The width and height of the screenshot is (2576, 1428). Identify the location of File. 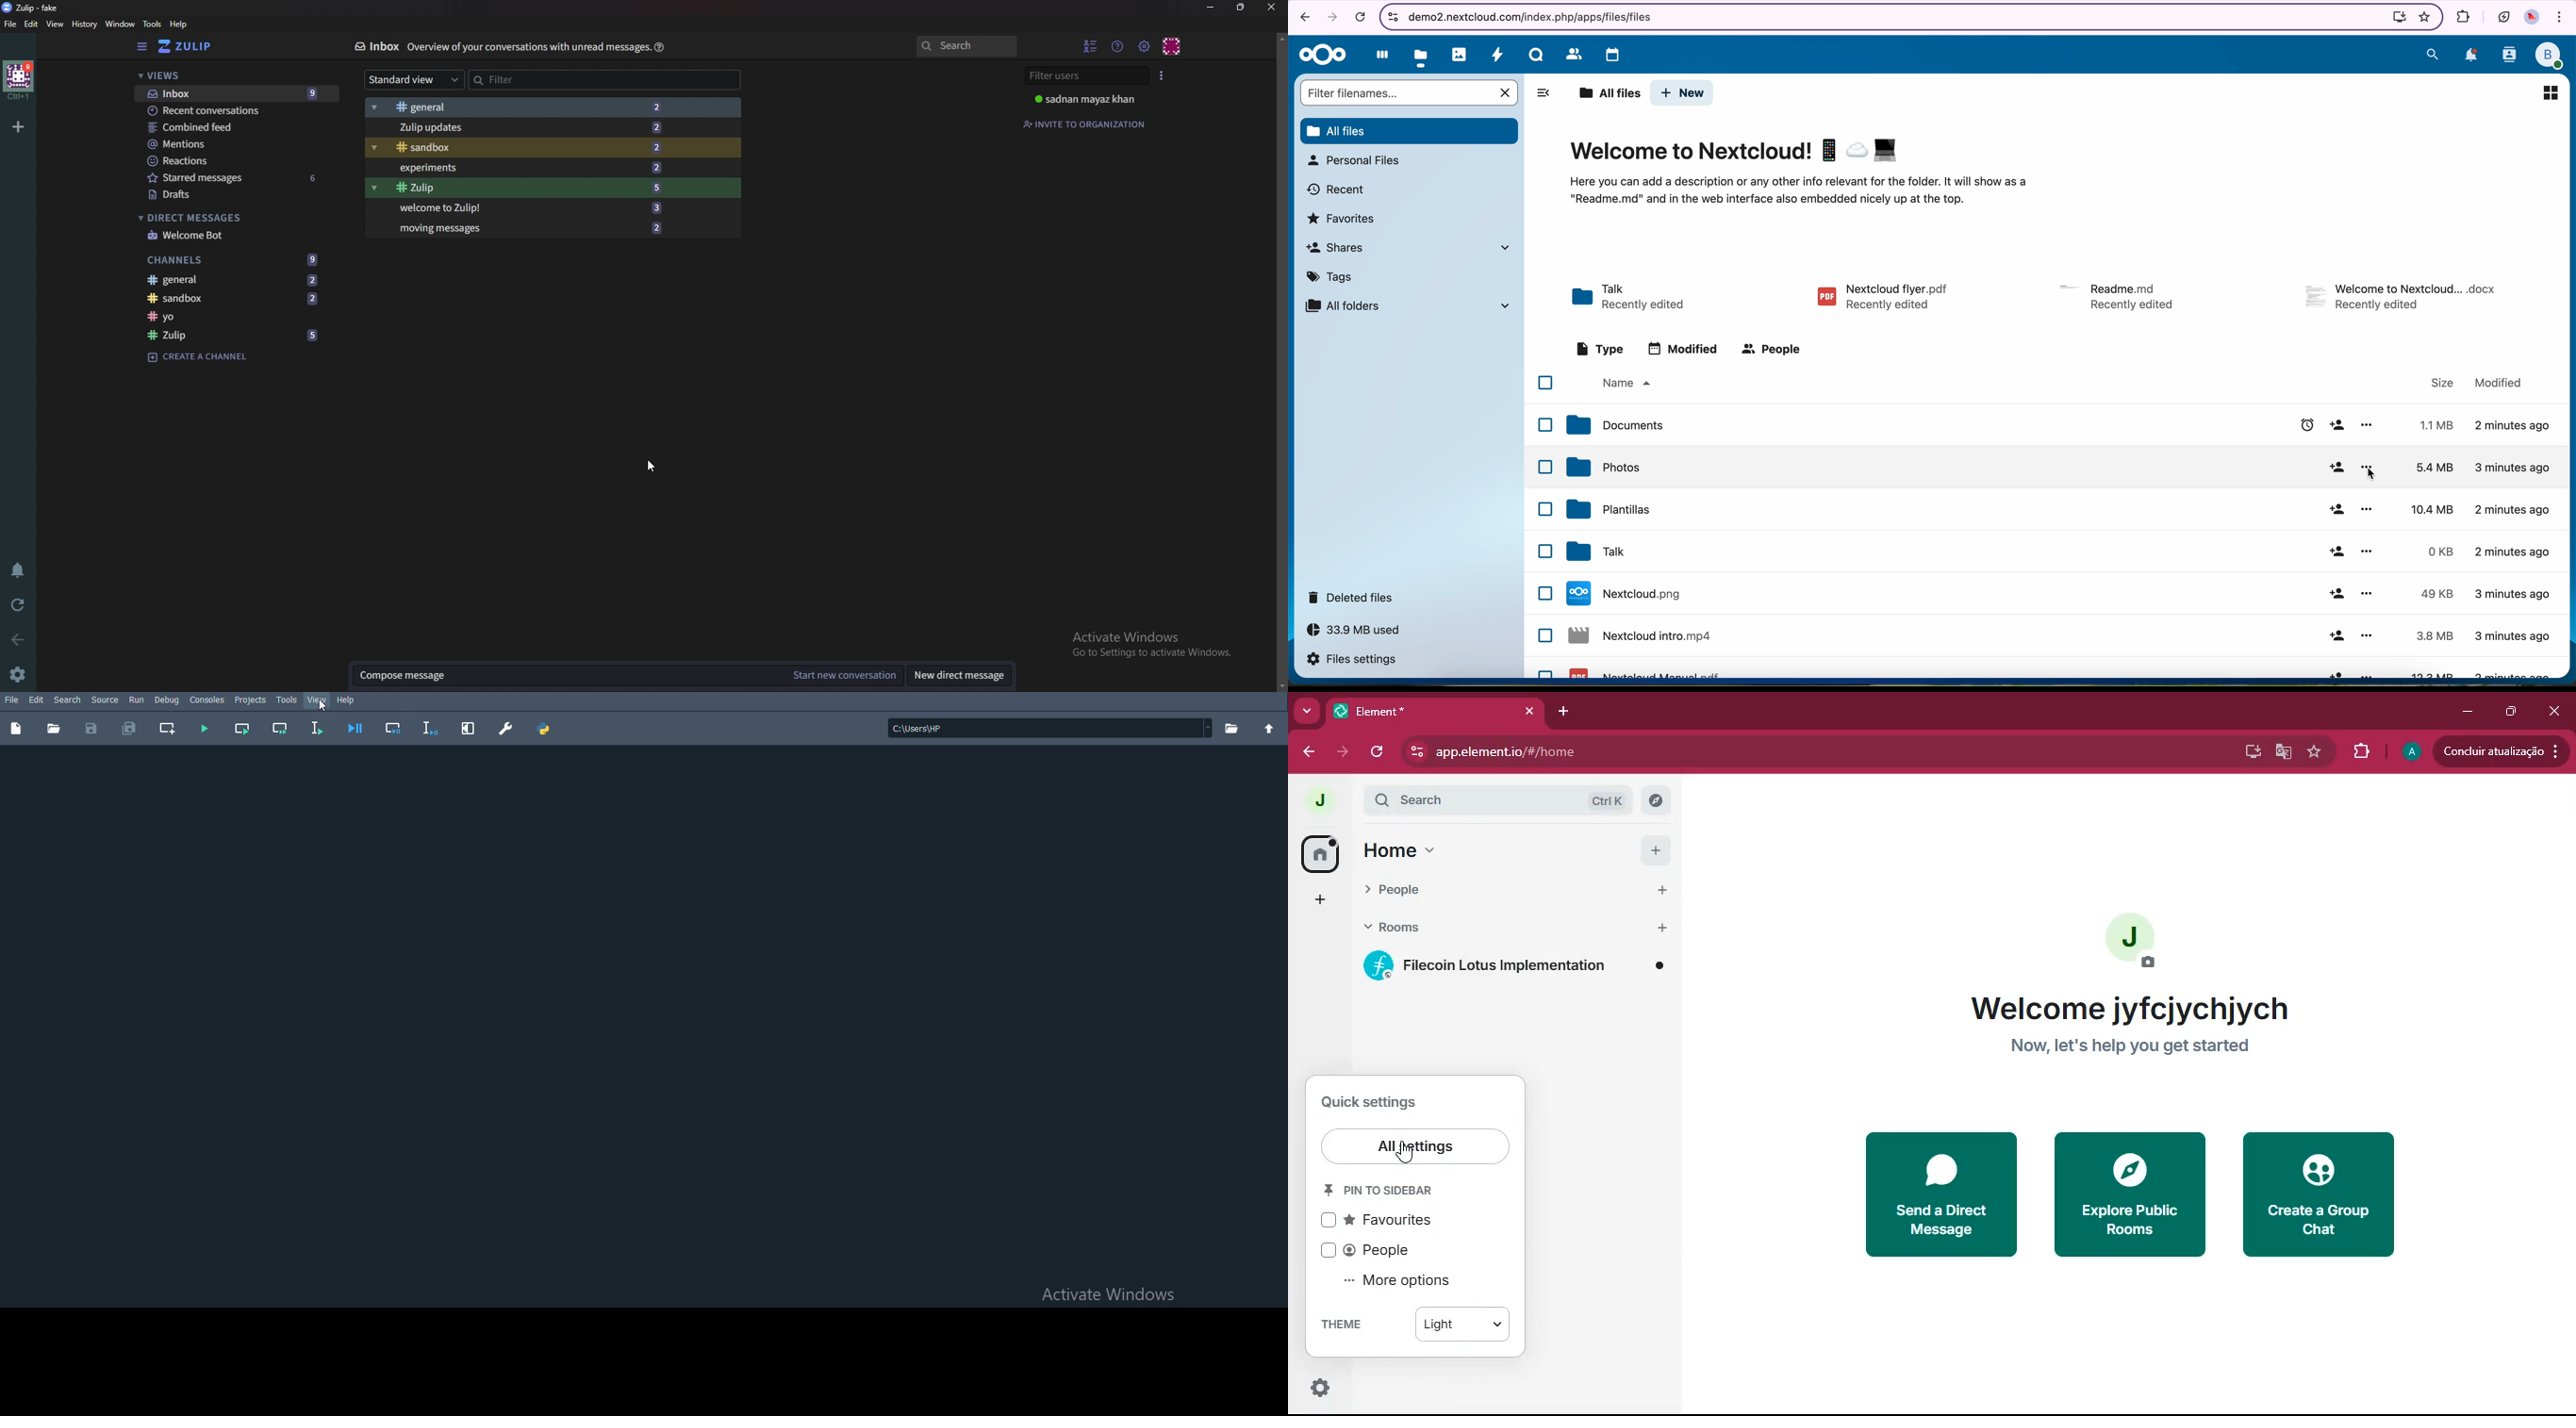
(11, 699).